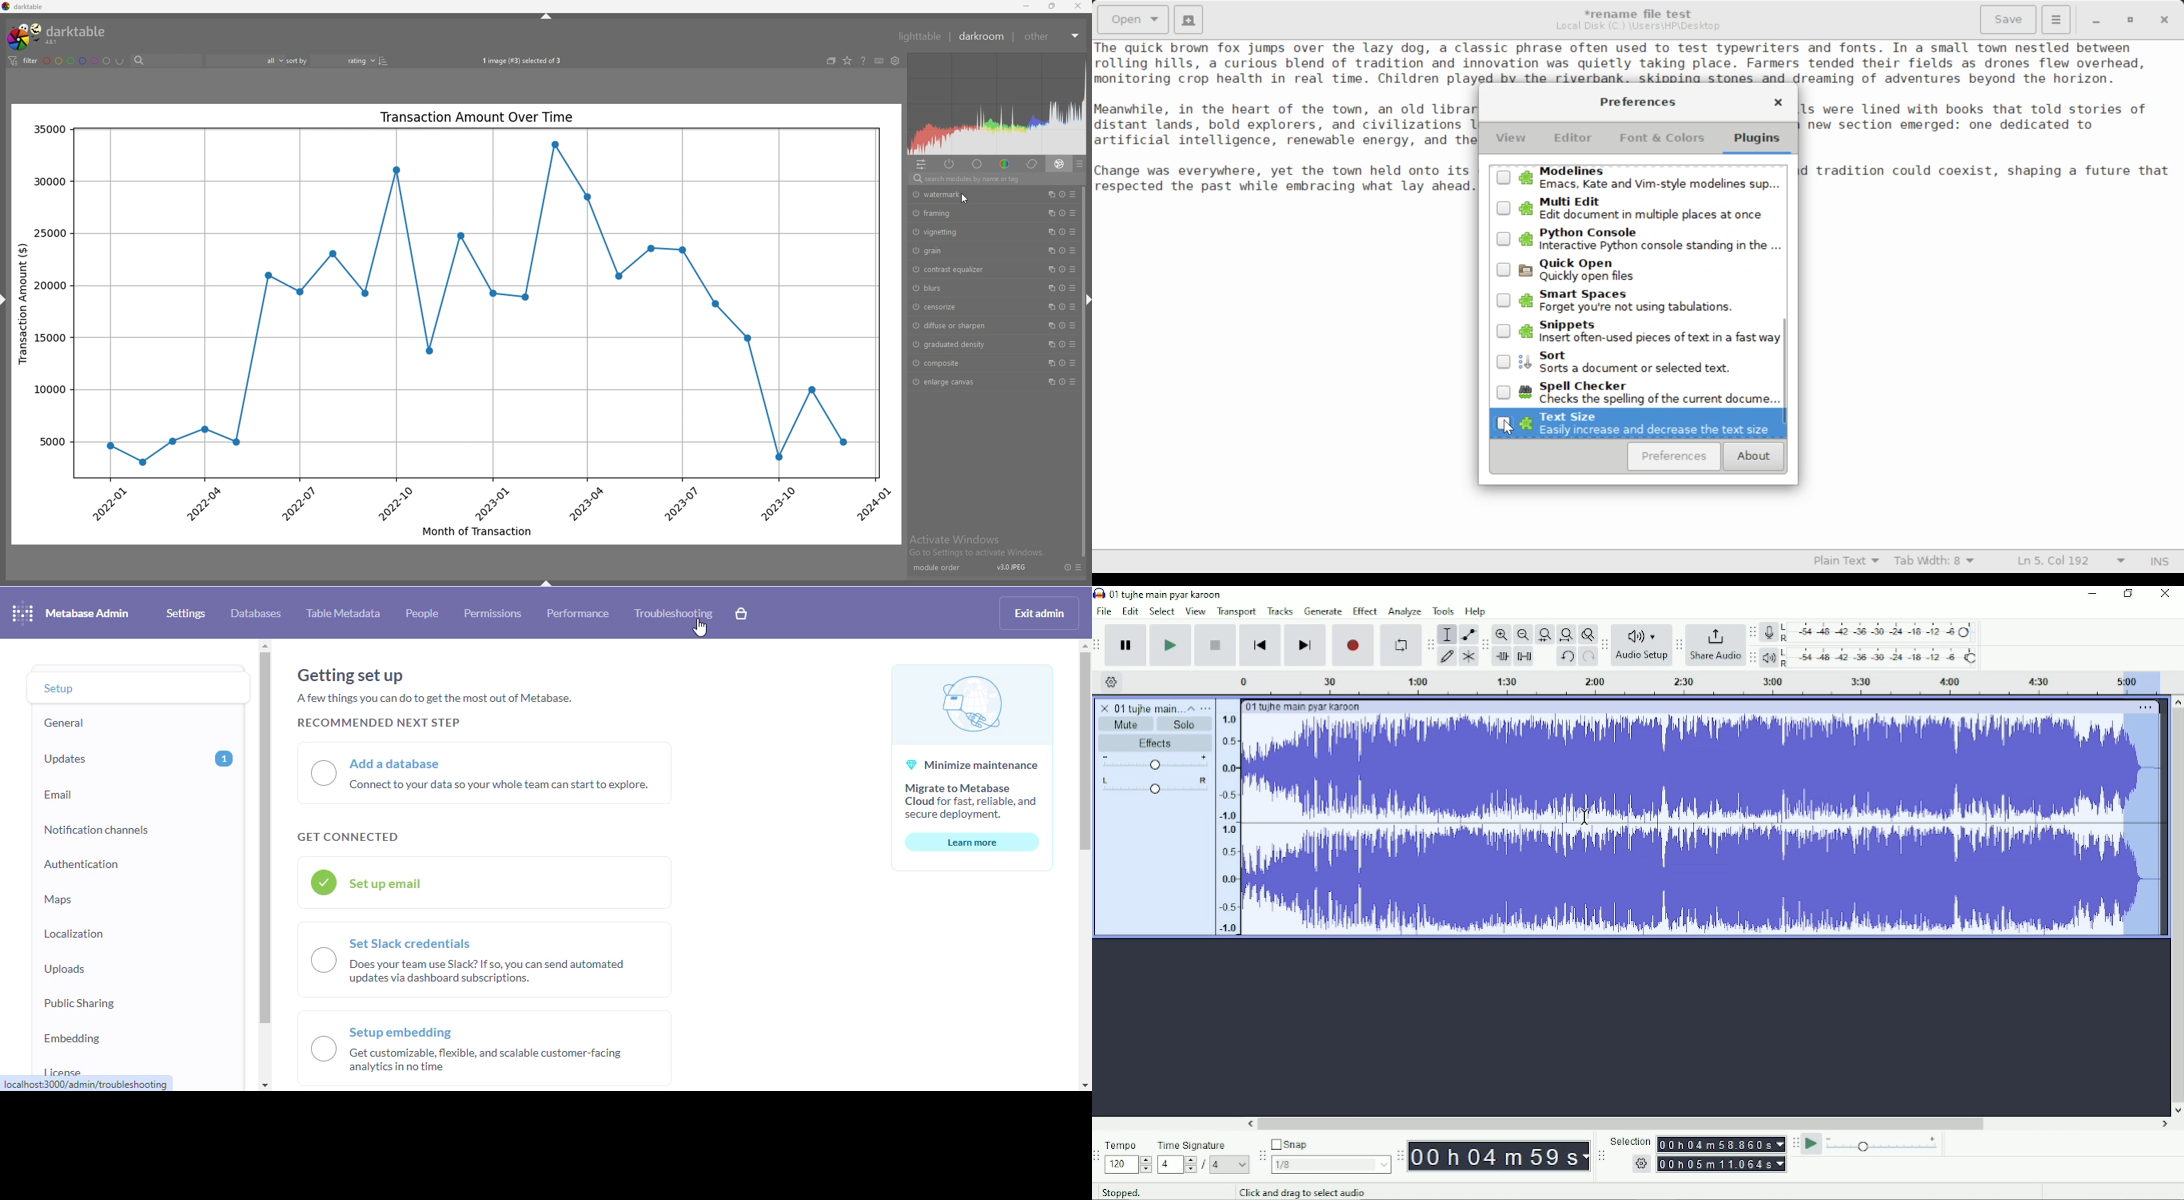 The height and width of the screenshot is (1204, 2184). What do you see at coordinates (916, 307) in the screenshot?
I see `switch off` at bounding box center [916, 307].